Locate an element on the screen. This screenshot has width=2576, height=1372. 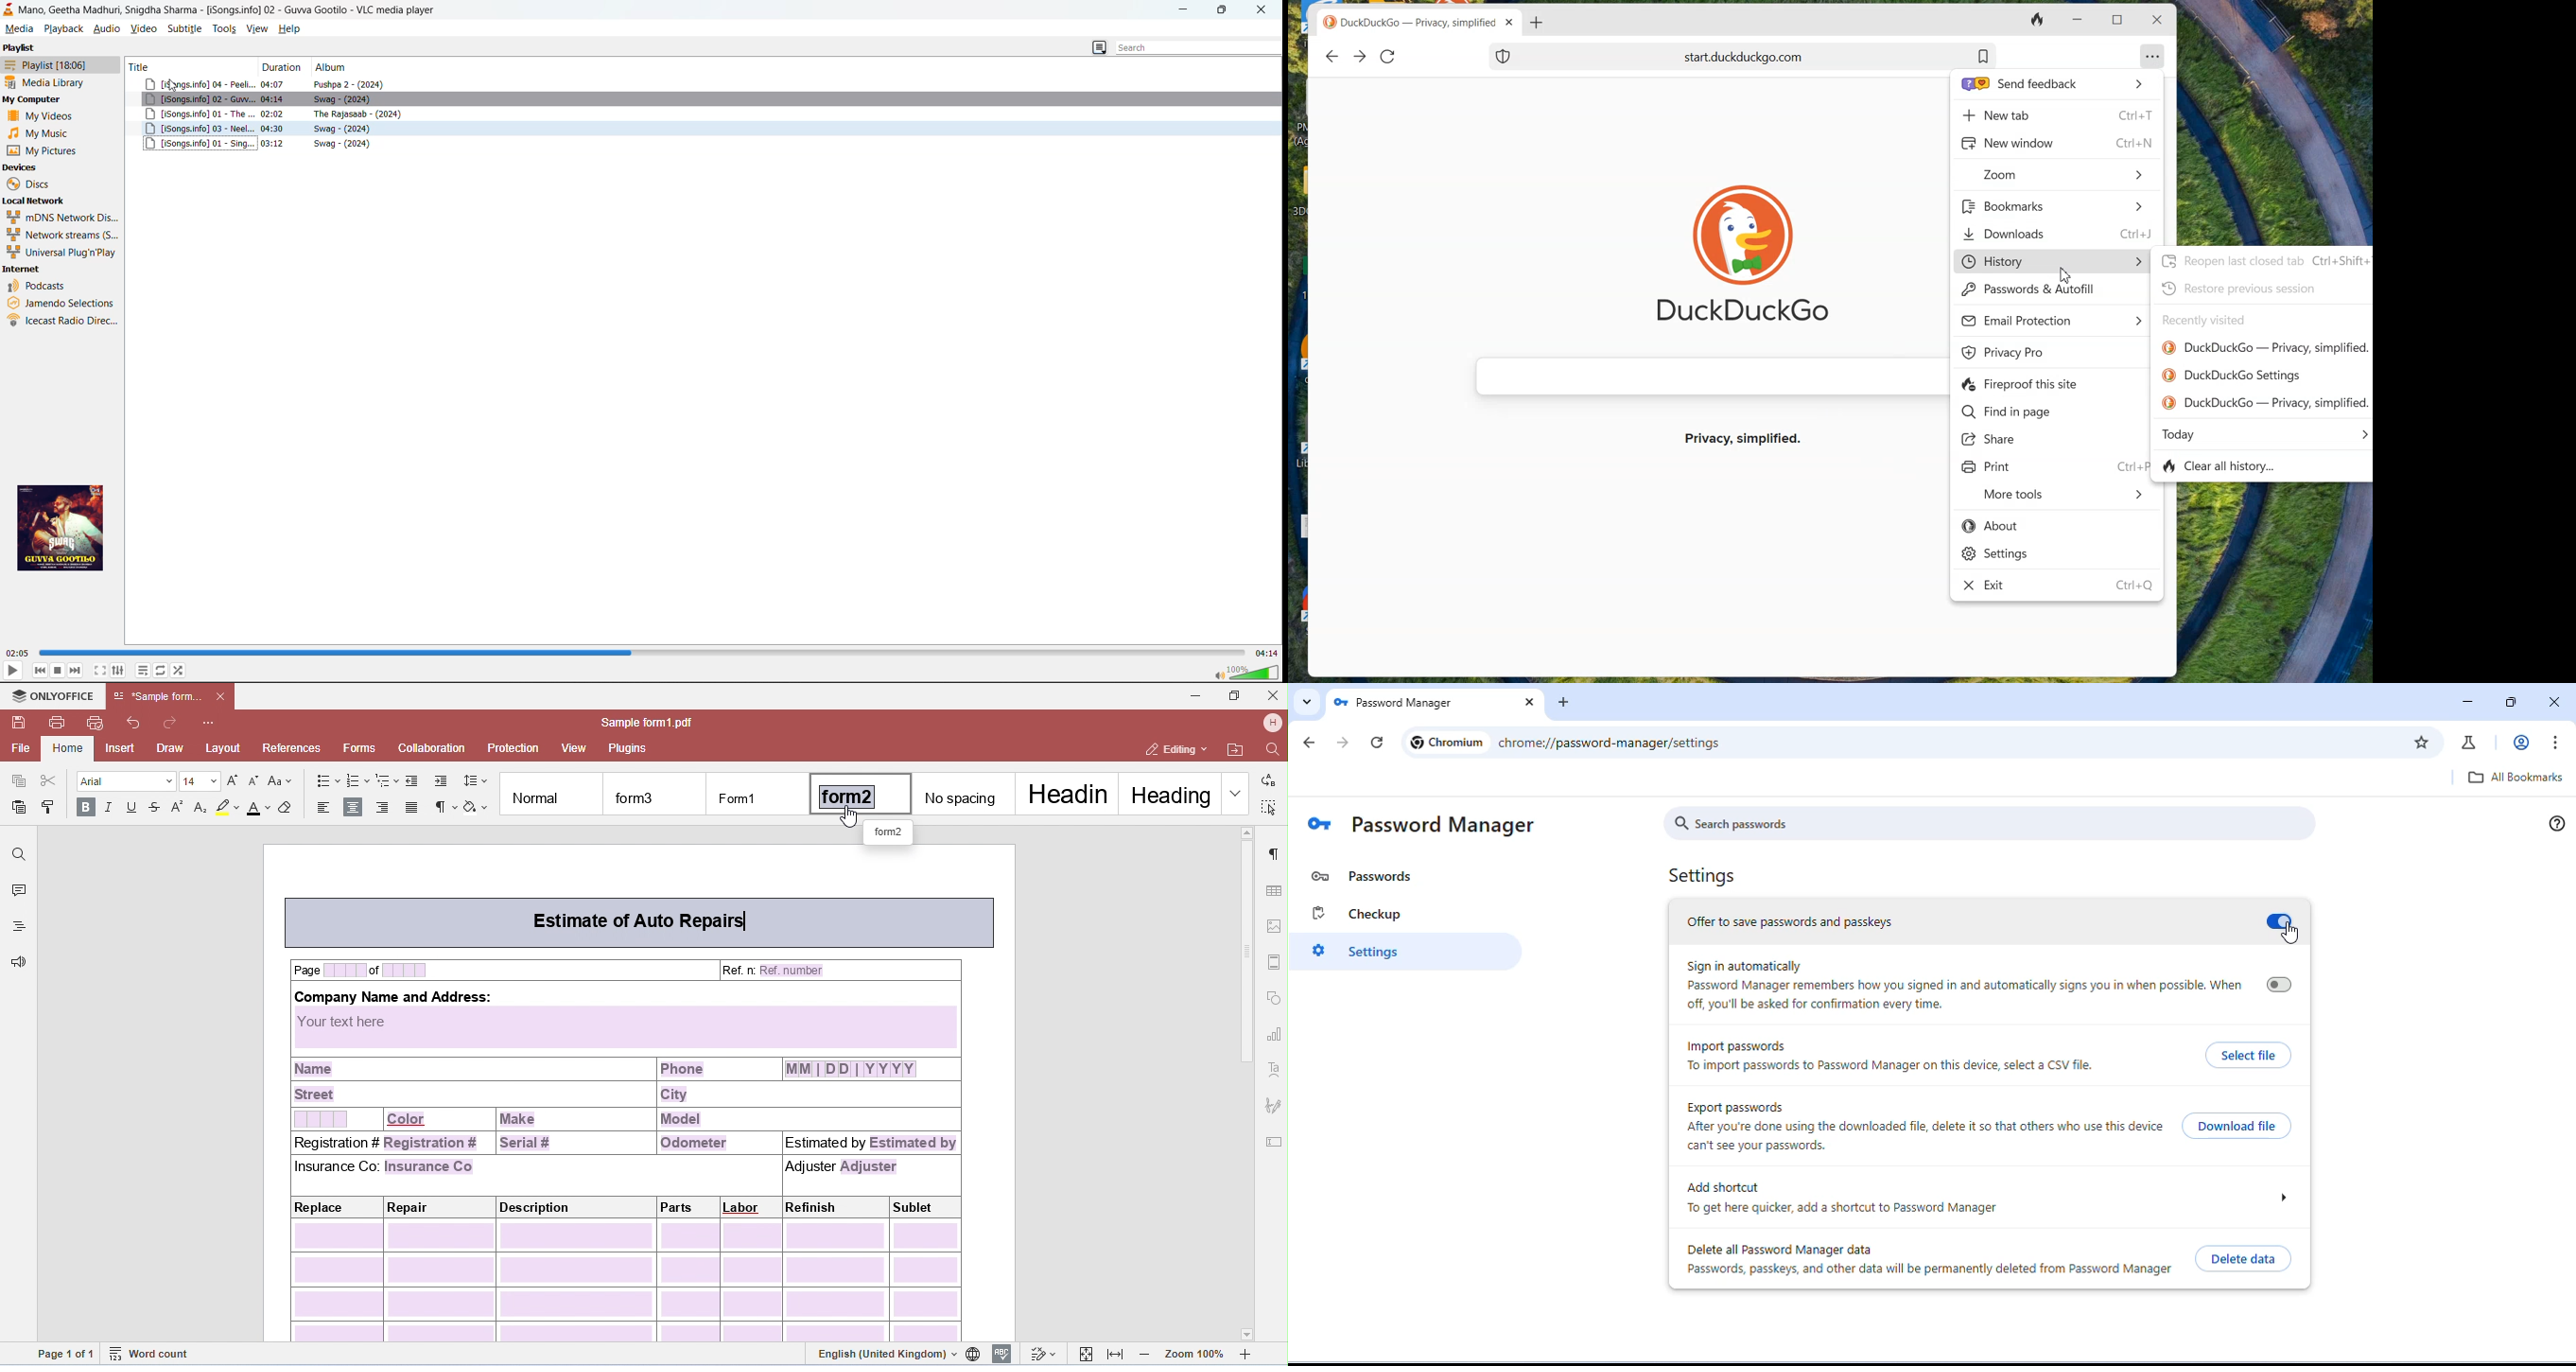
Bookmark is located at coordinates (1983, 56).